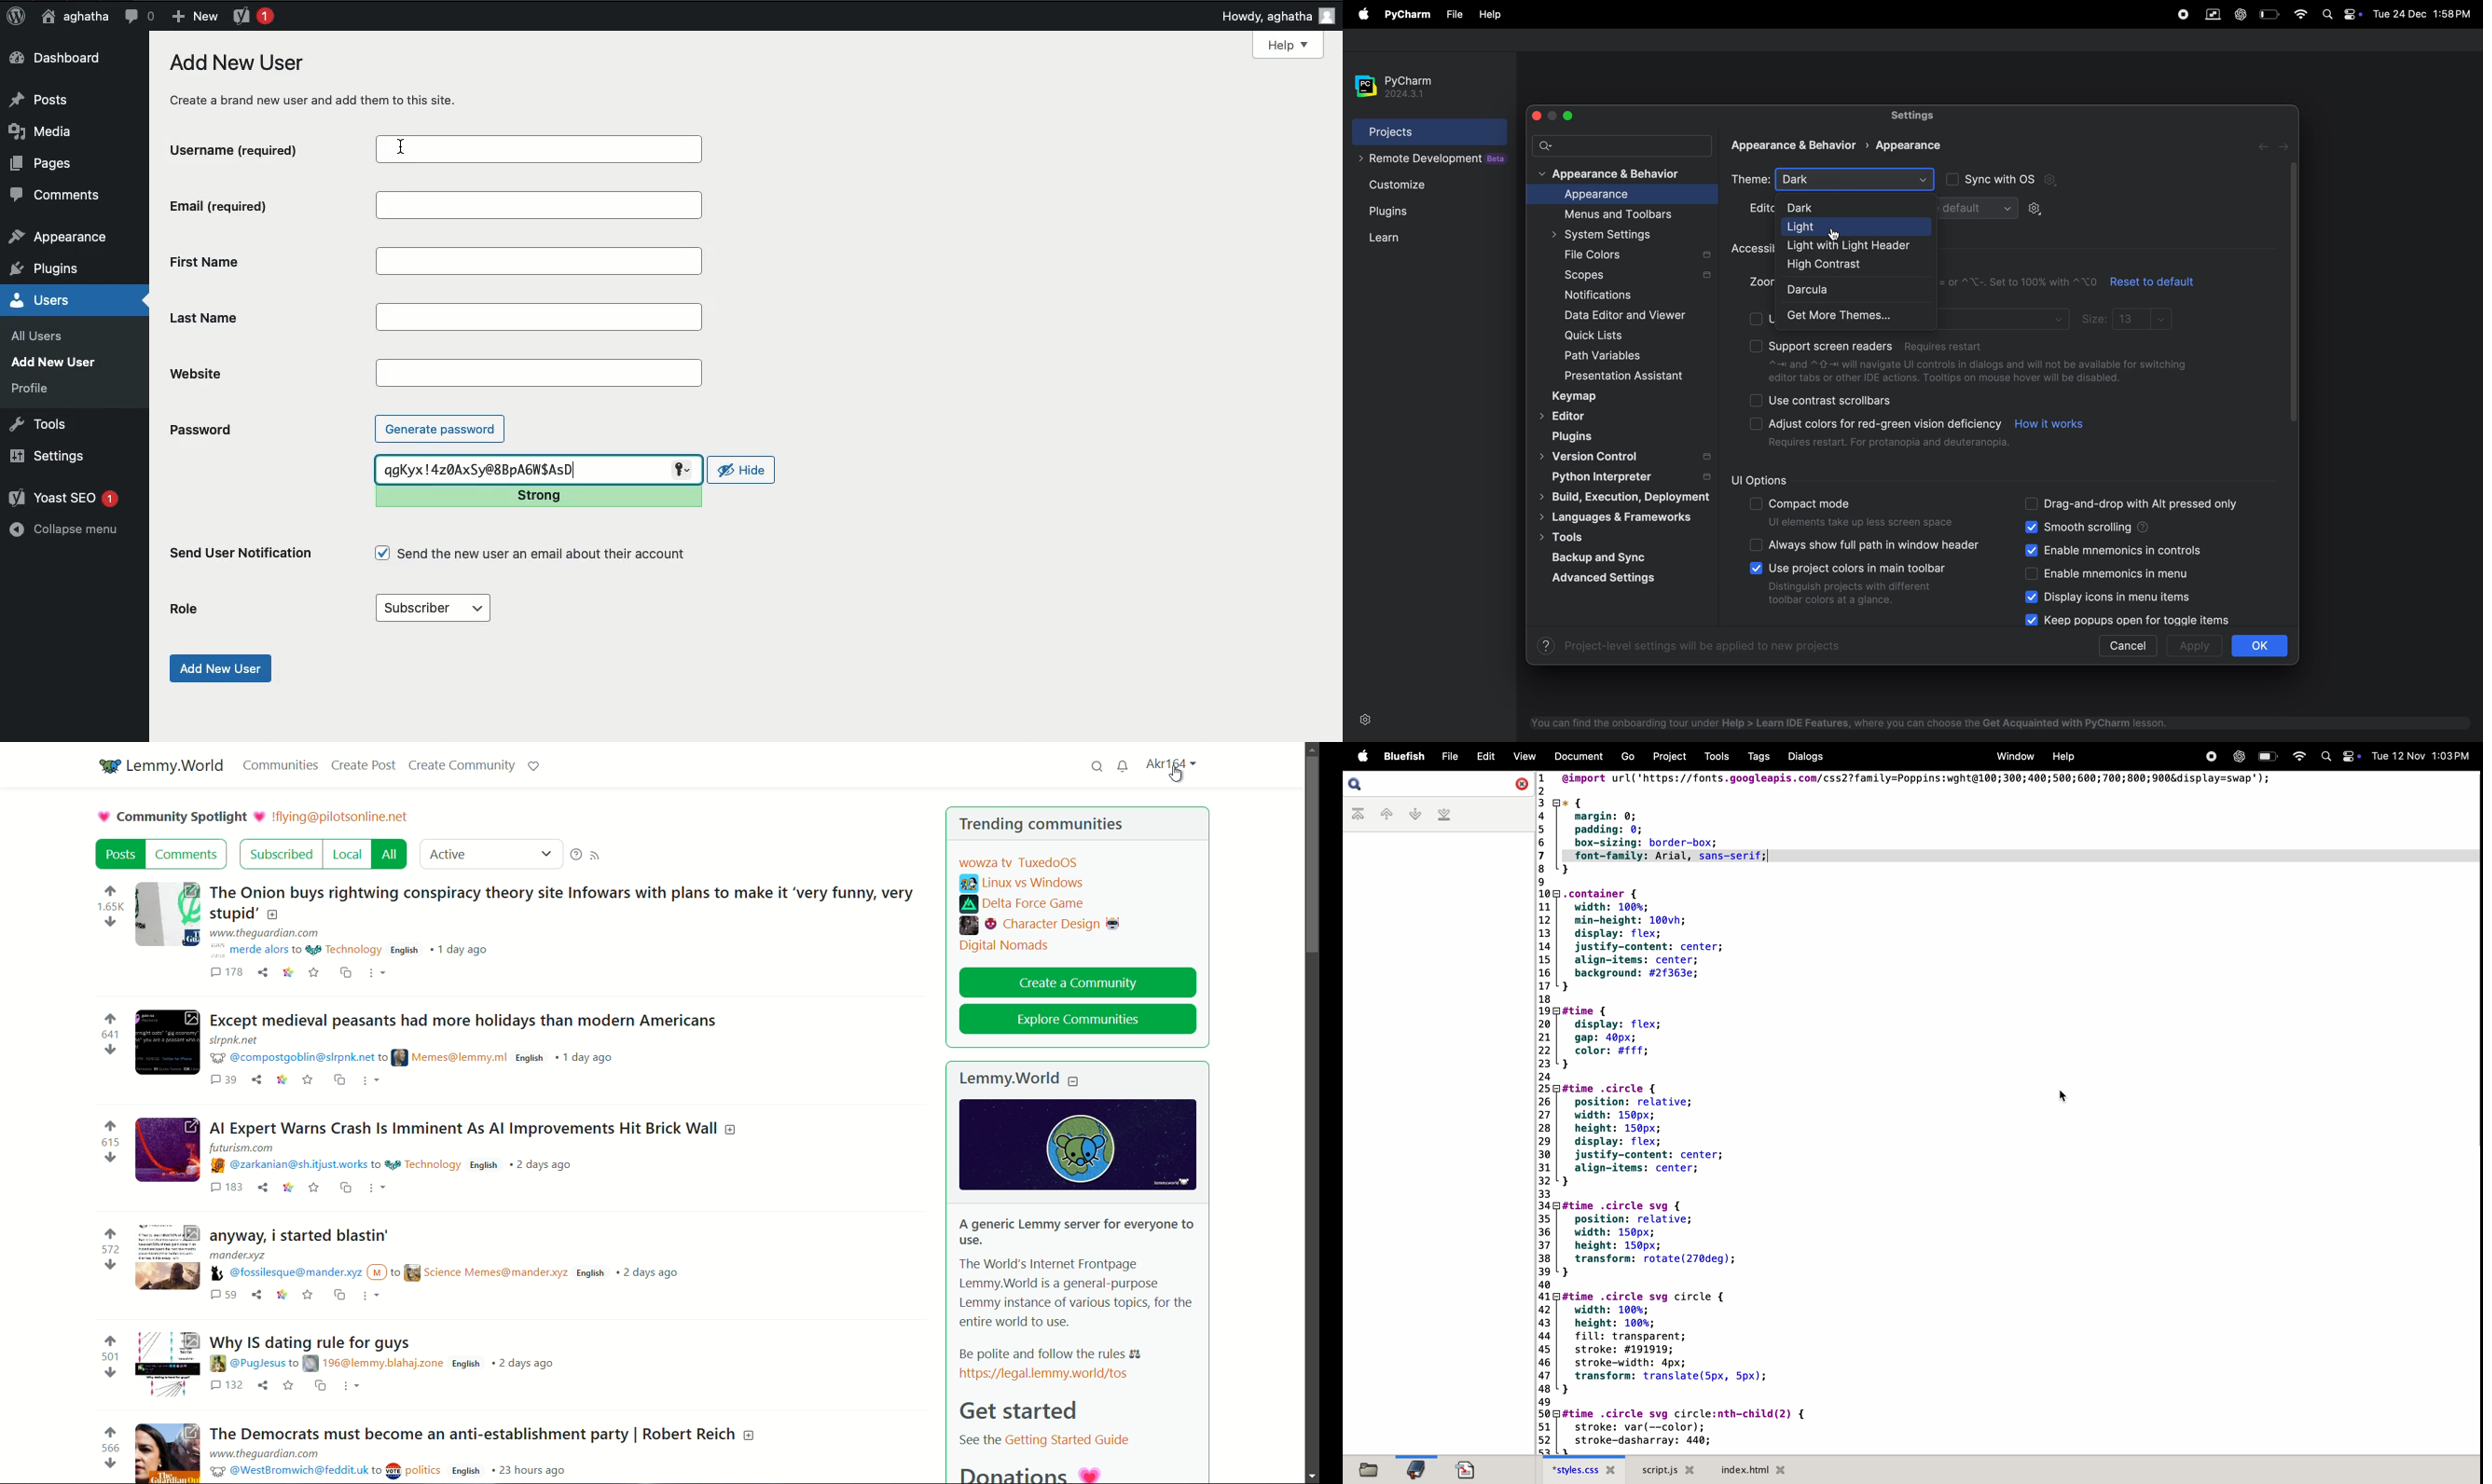 The image size is (2492, 1484). Describe the element at coordinates (113, 1126) in the screenshot. I see `upvote` at that location.